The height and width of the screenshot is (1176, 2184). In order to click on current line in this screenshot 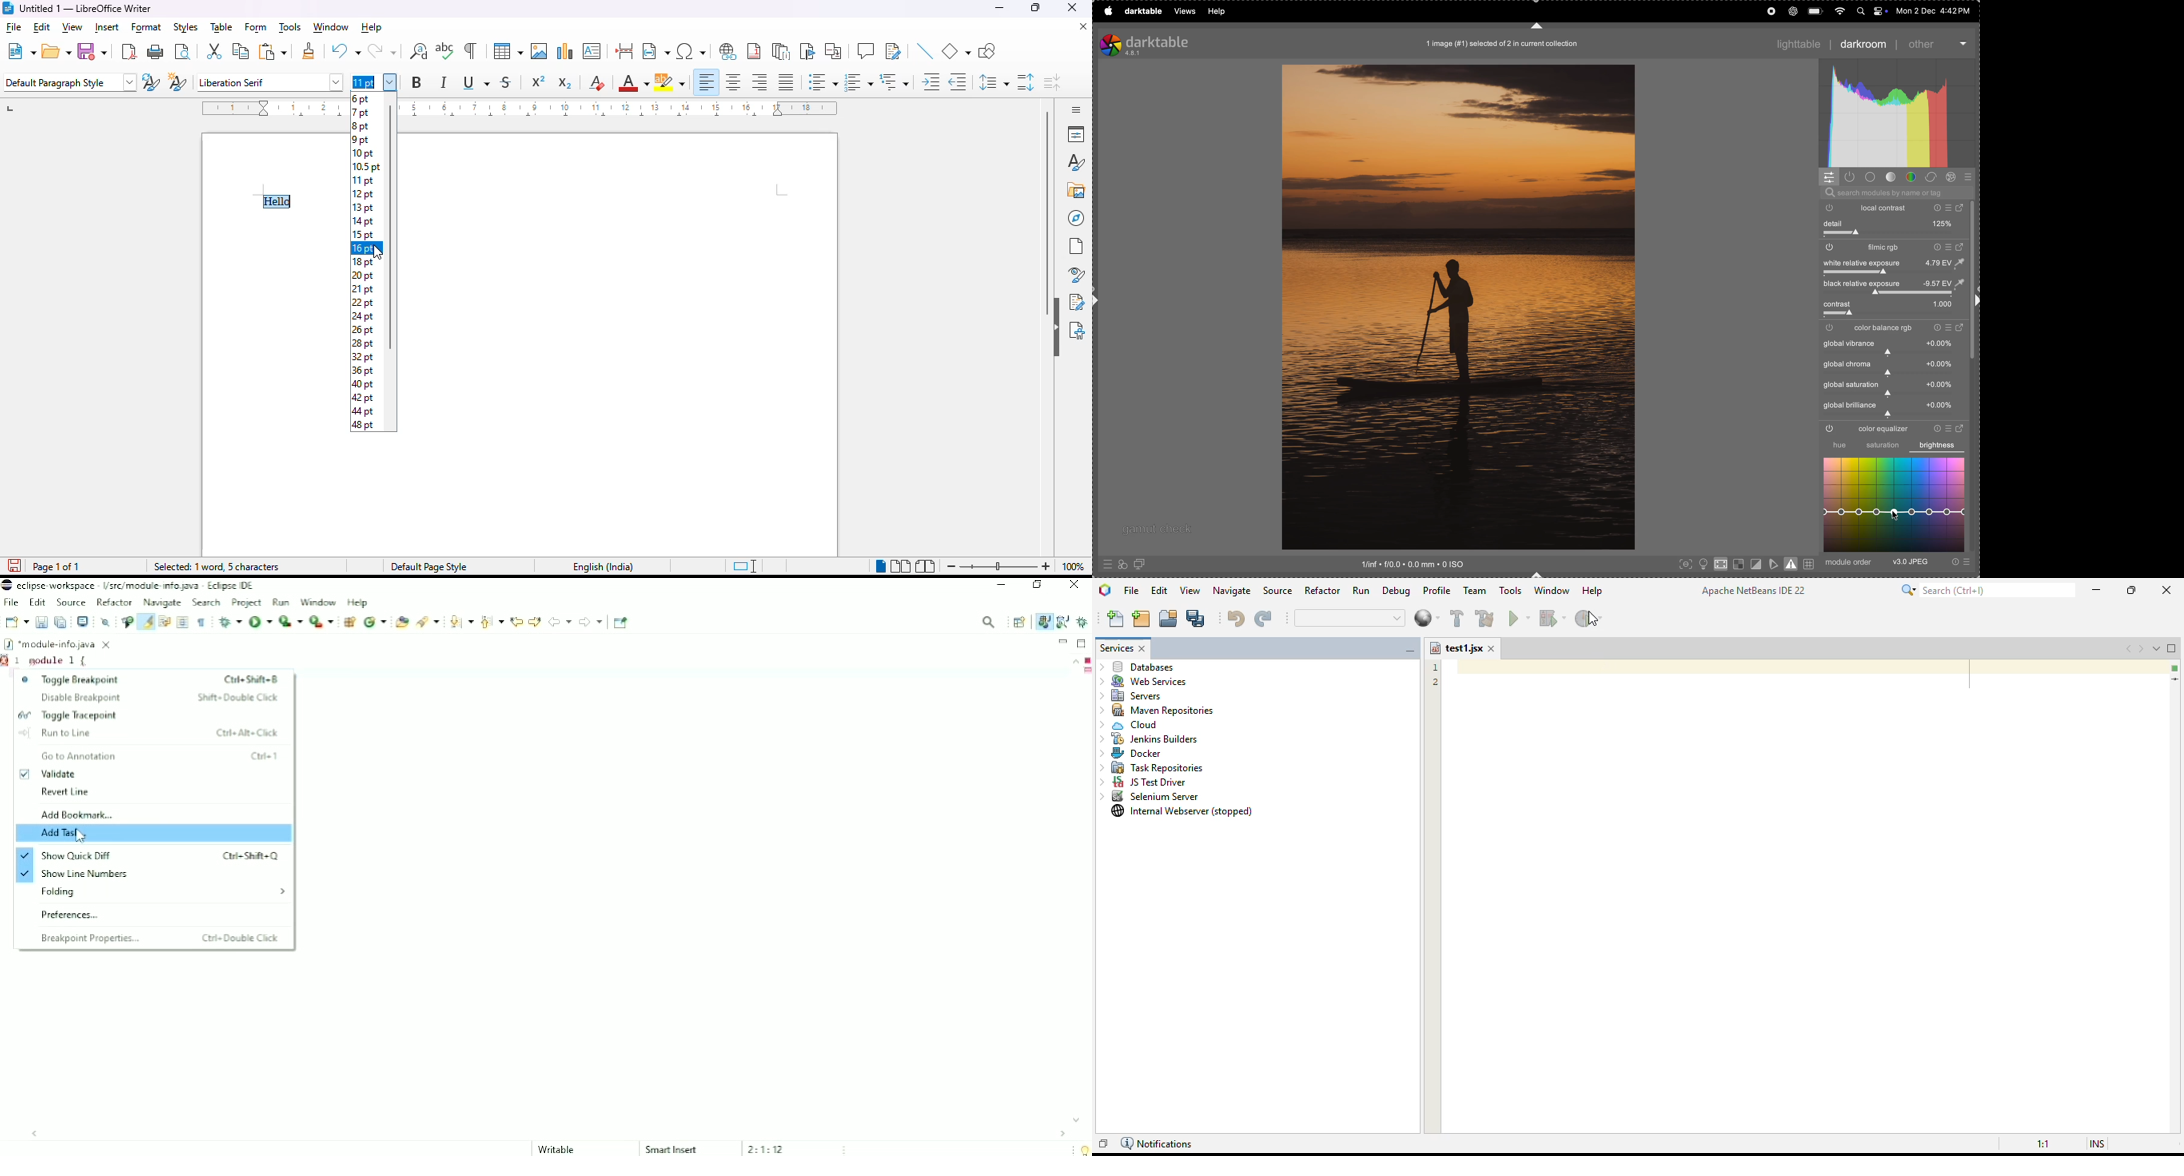, I will do `click(2174, 680)`.